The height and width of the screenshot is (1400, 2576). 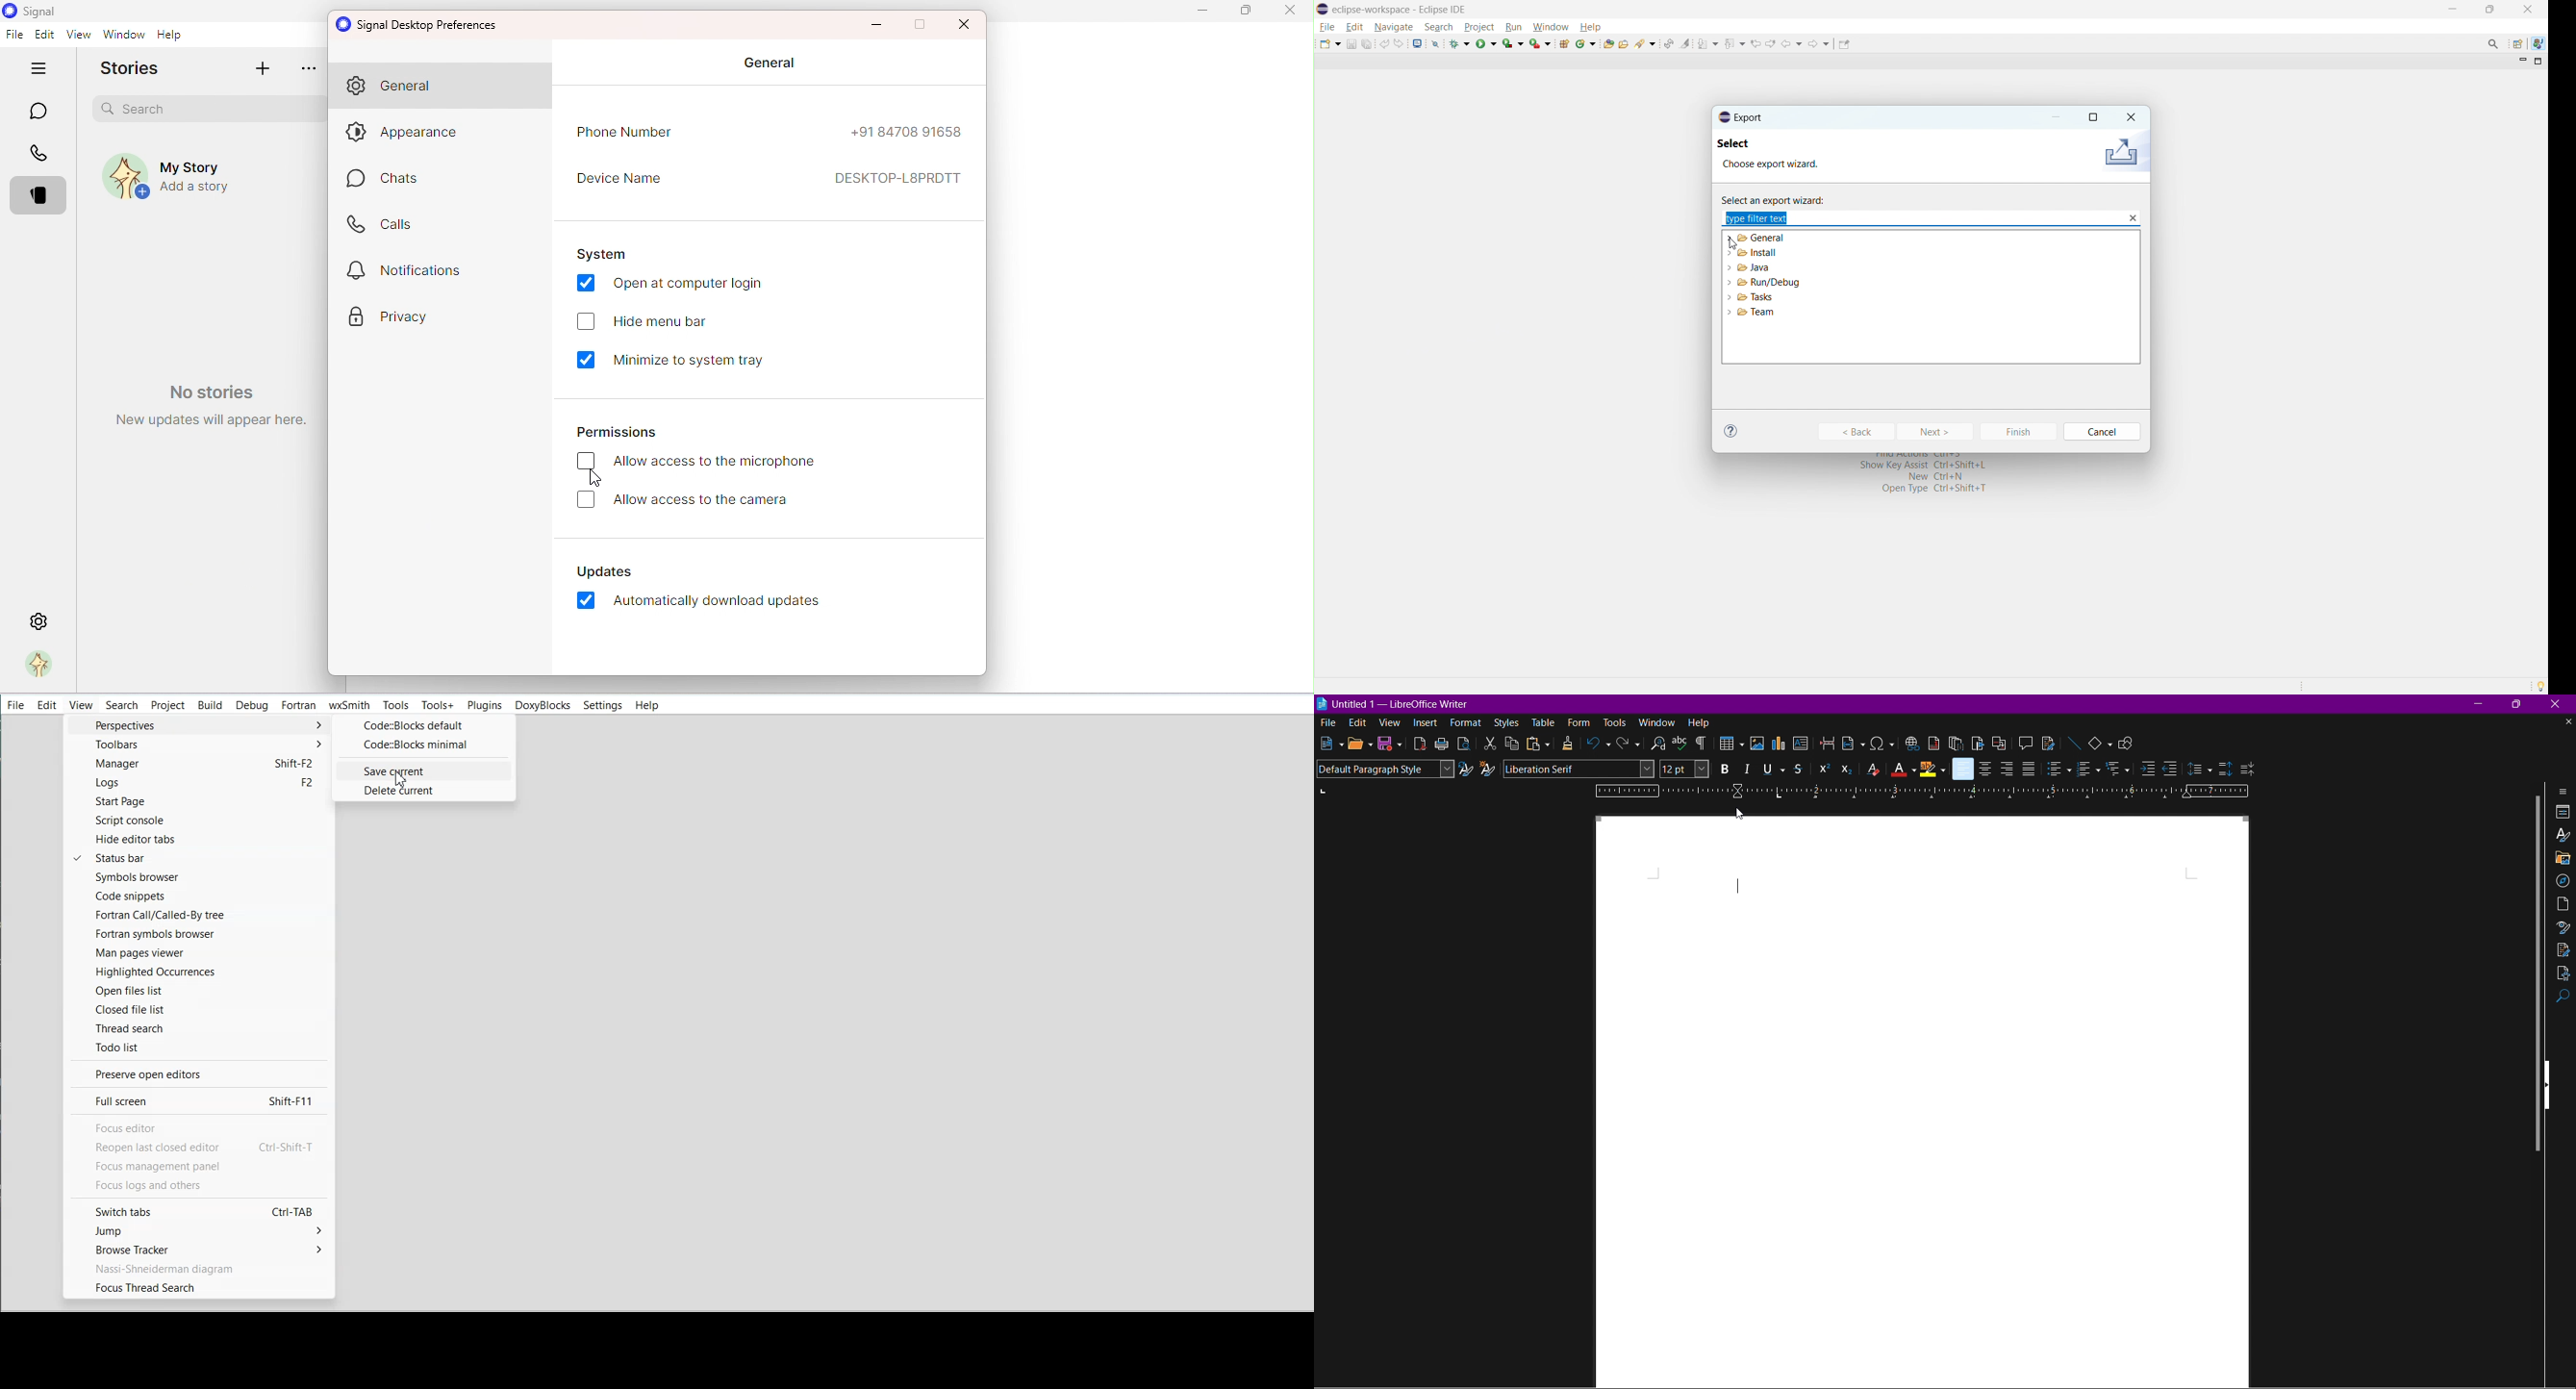 What do you see at coordinates (1384, 769) in the screenshot?
I see `Paragraph Style` at bounding box center [1384, 769].